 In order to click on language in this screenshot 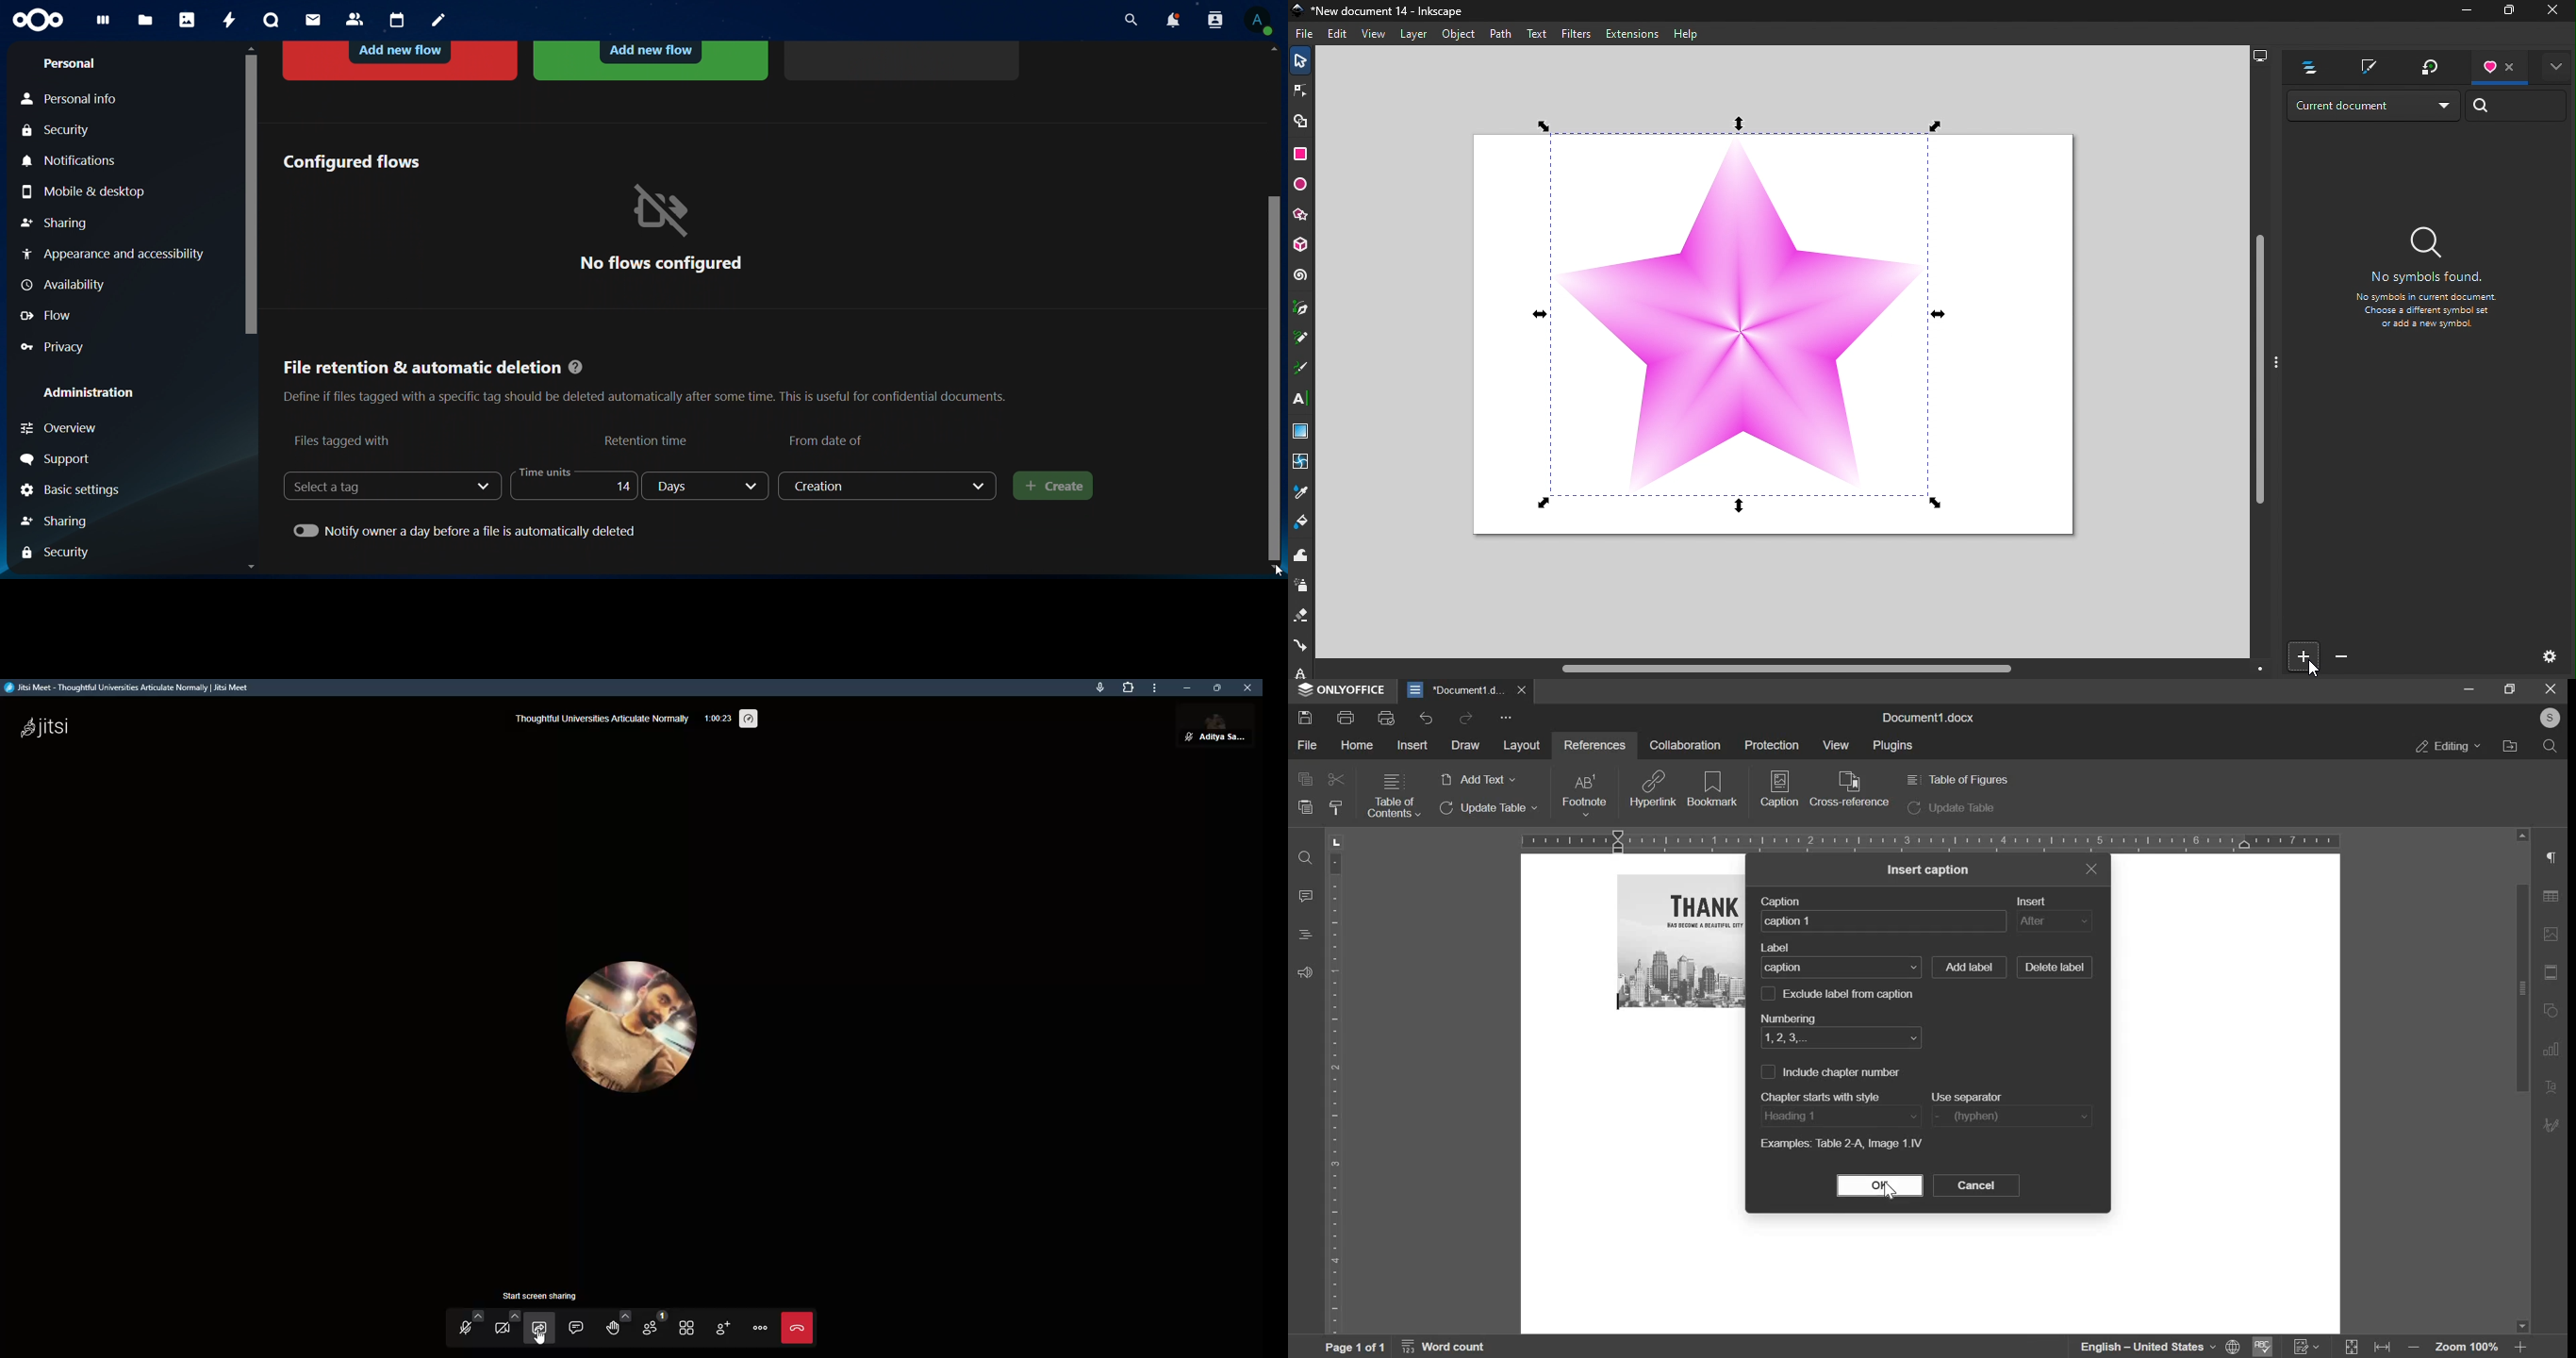, I will do `click(2138, 1347)`.